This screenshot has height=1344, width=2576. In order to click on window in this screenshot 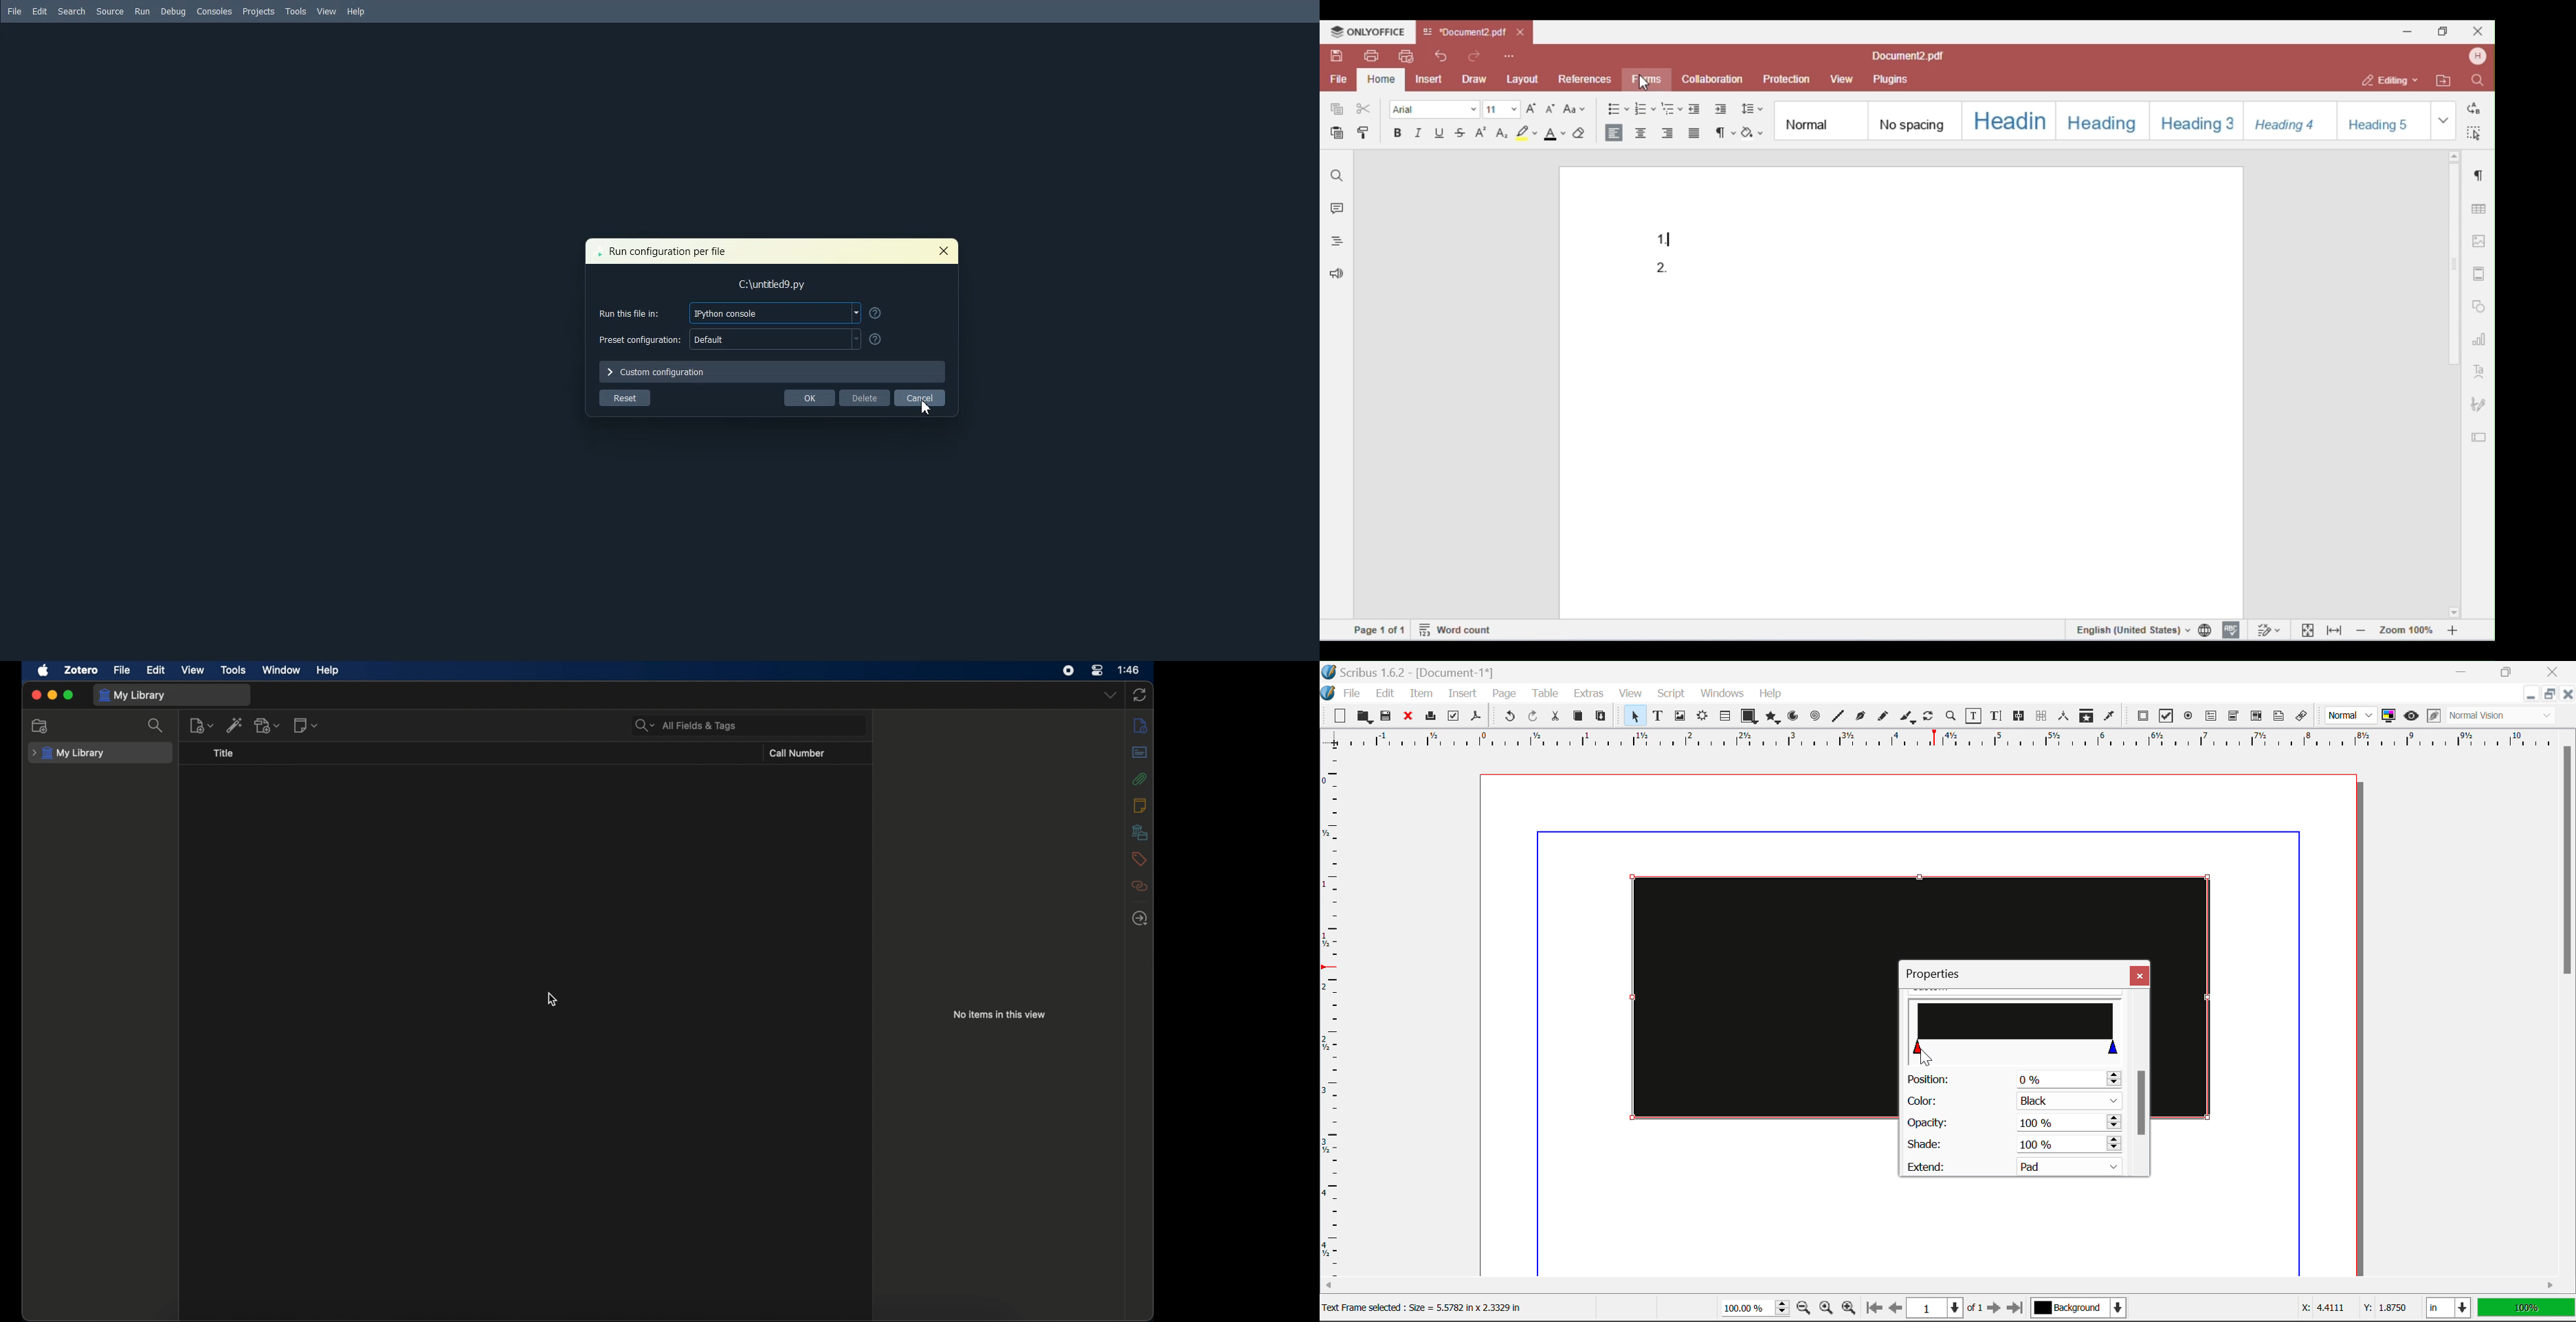, I will do `click(282, 670)`.